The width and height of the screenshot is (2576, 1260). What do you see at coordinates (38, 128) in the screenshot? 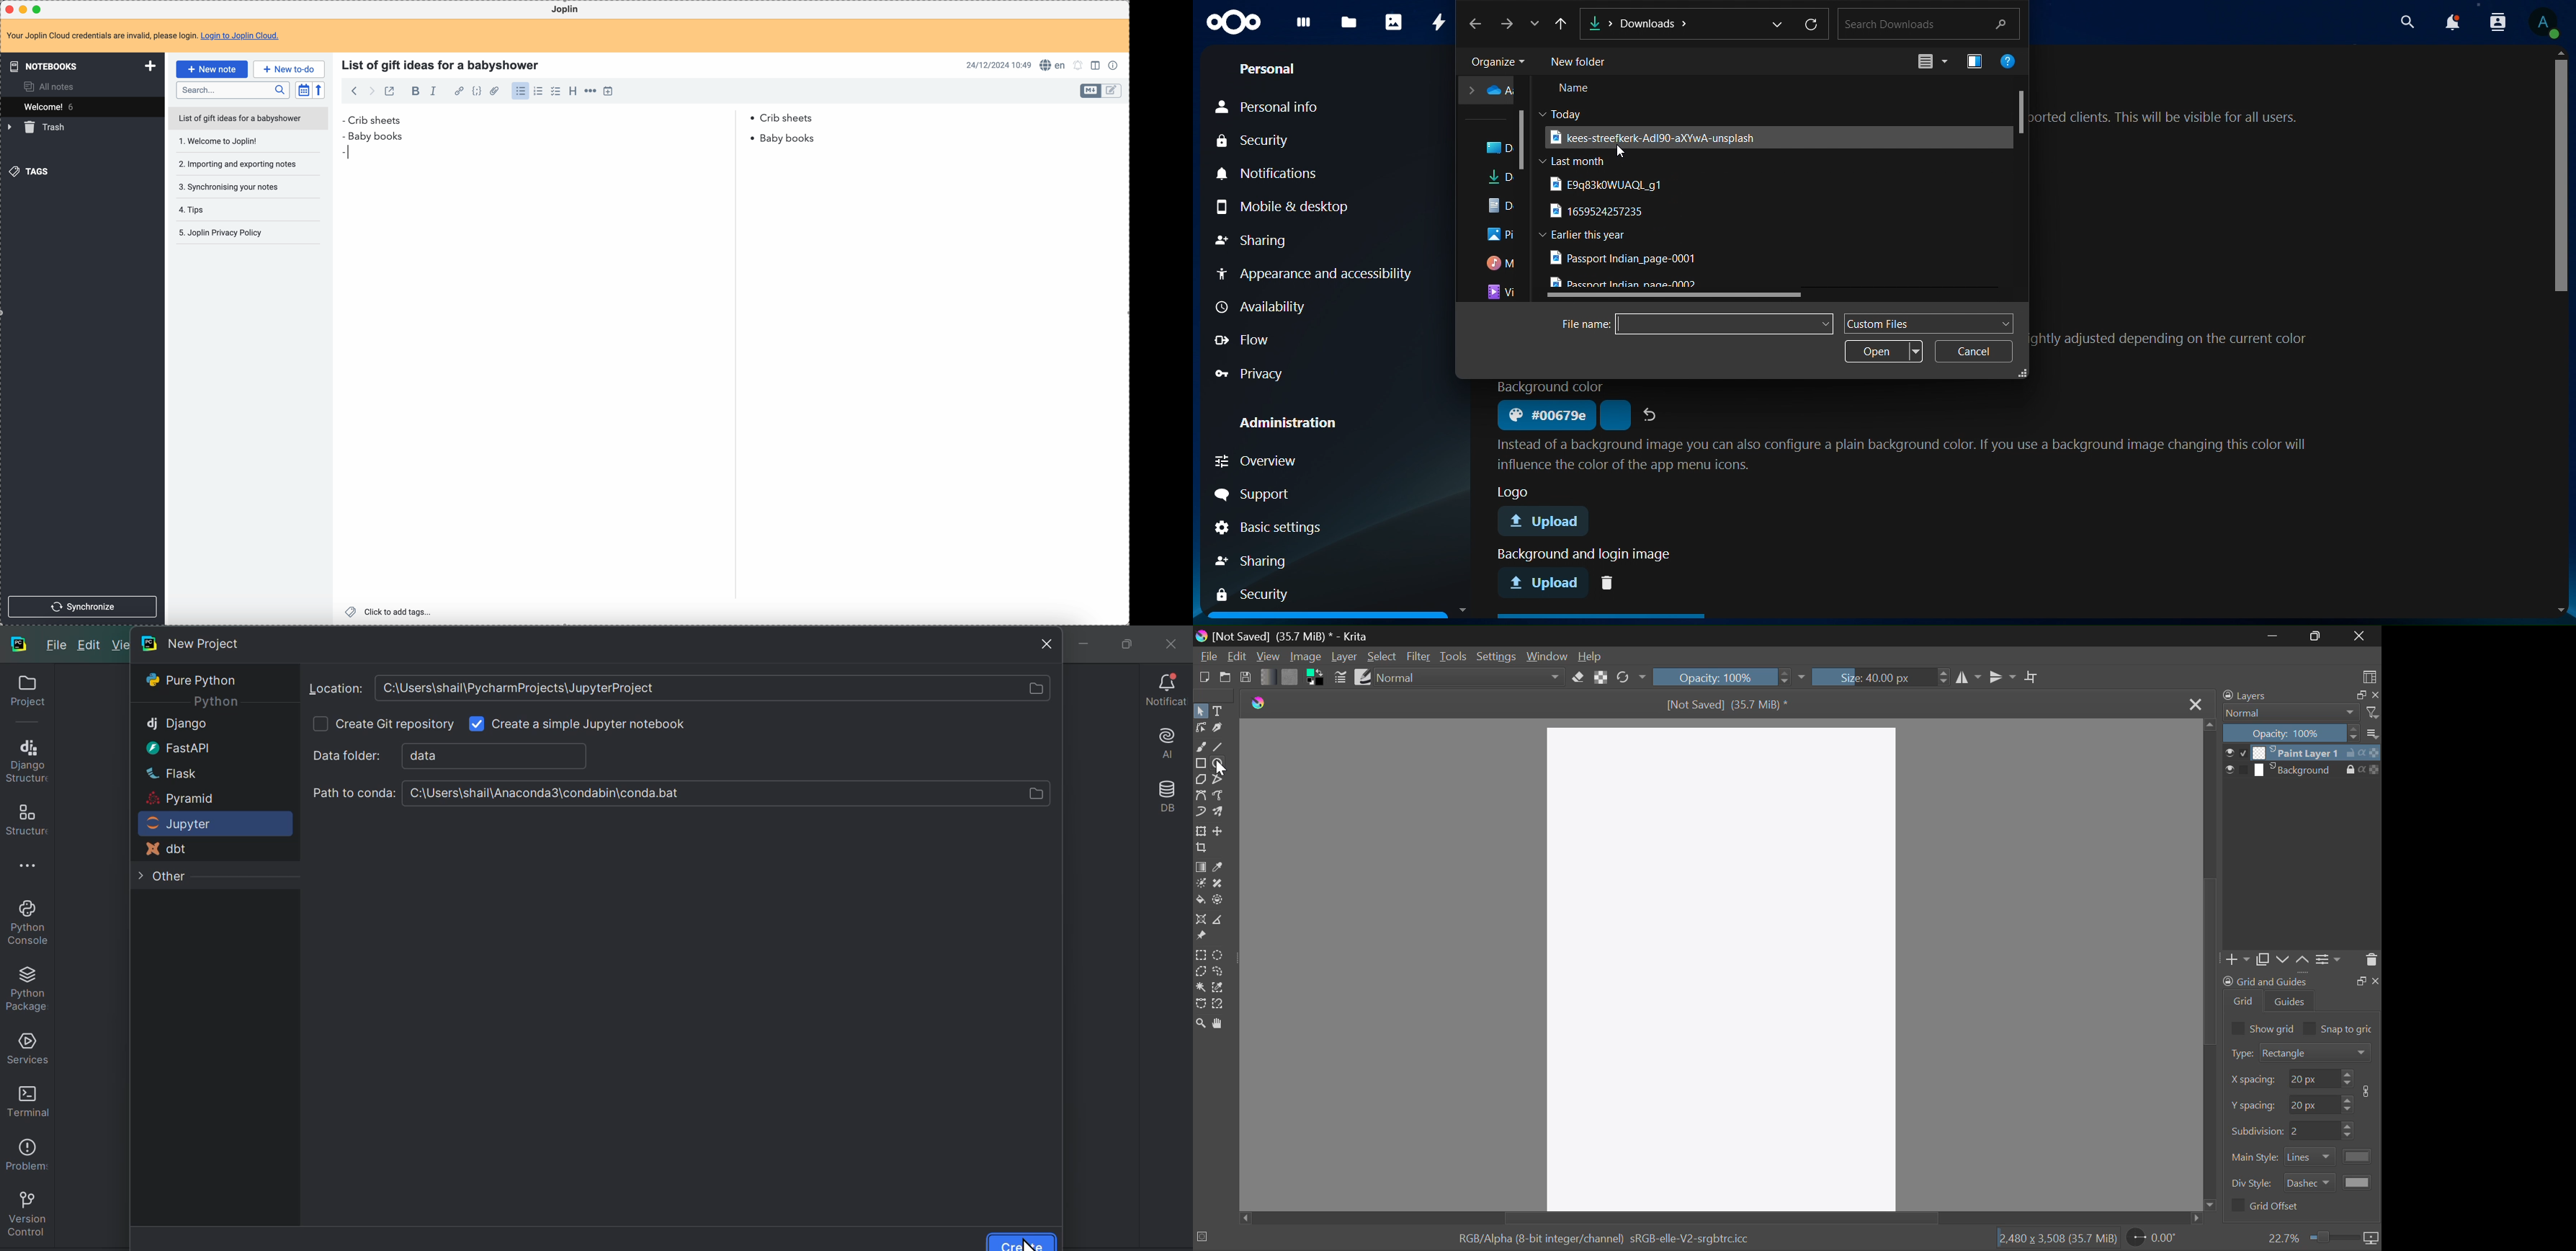
I see `trash` at bounding box center [38, 128].